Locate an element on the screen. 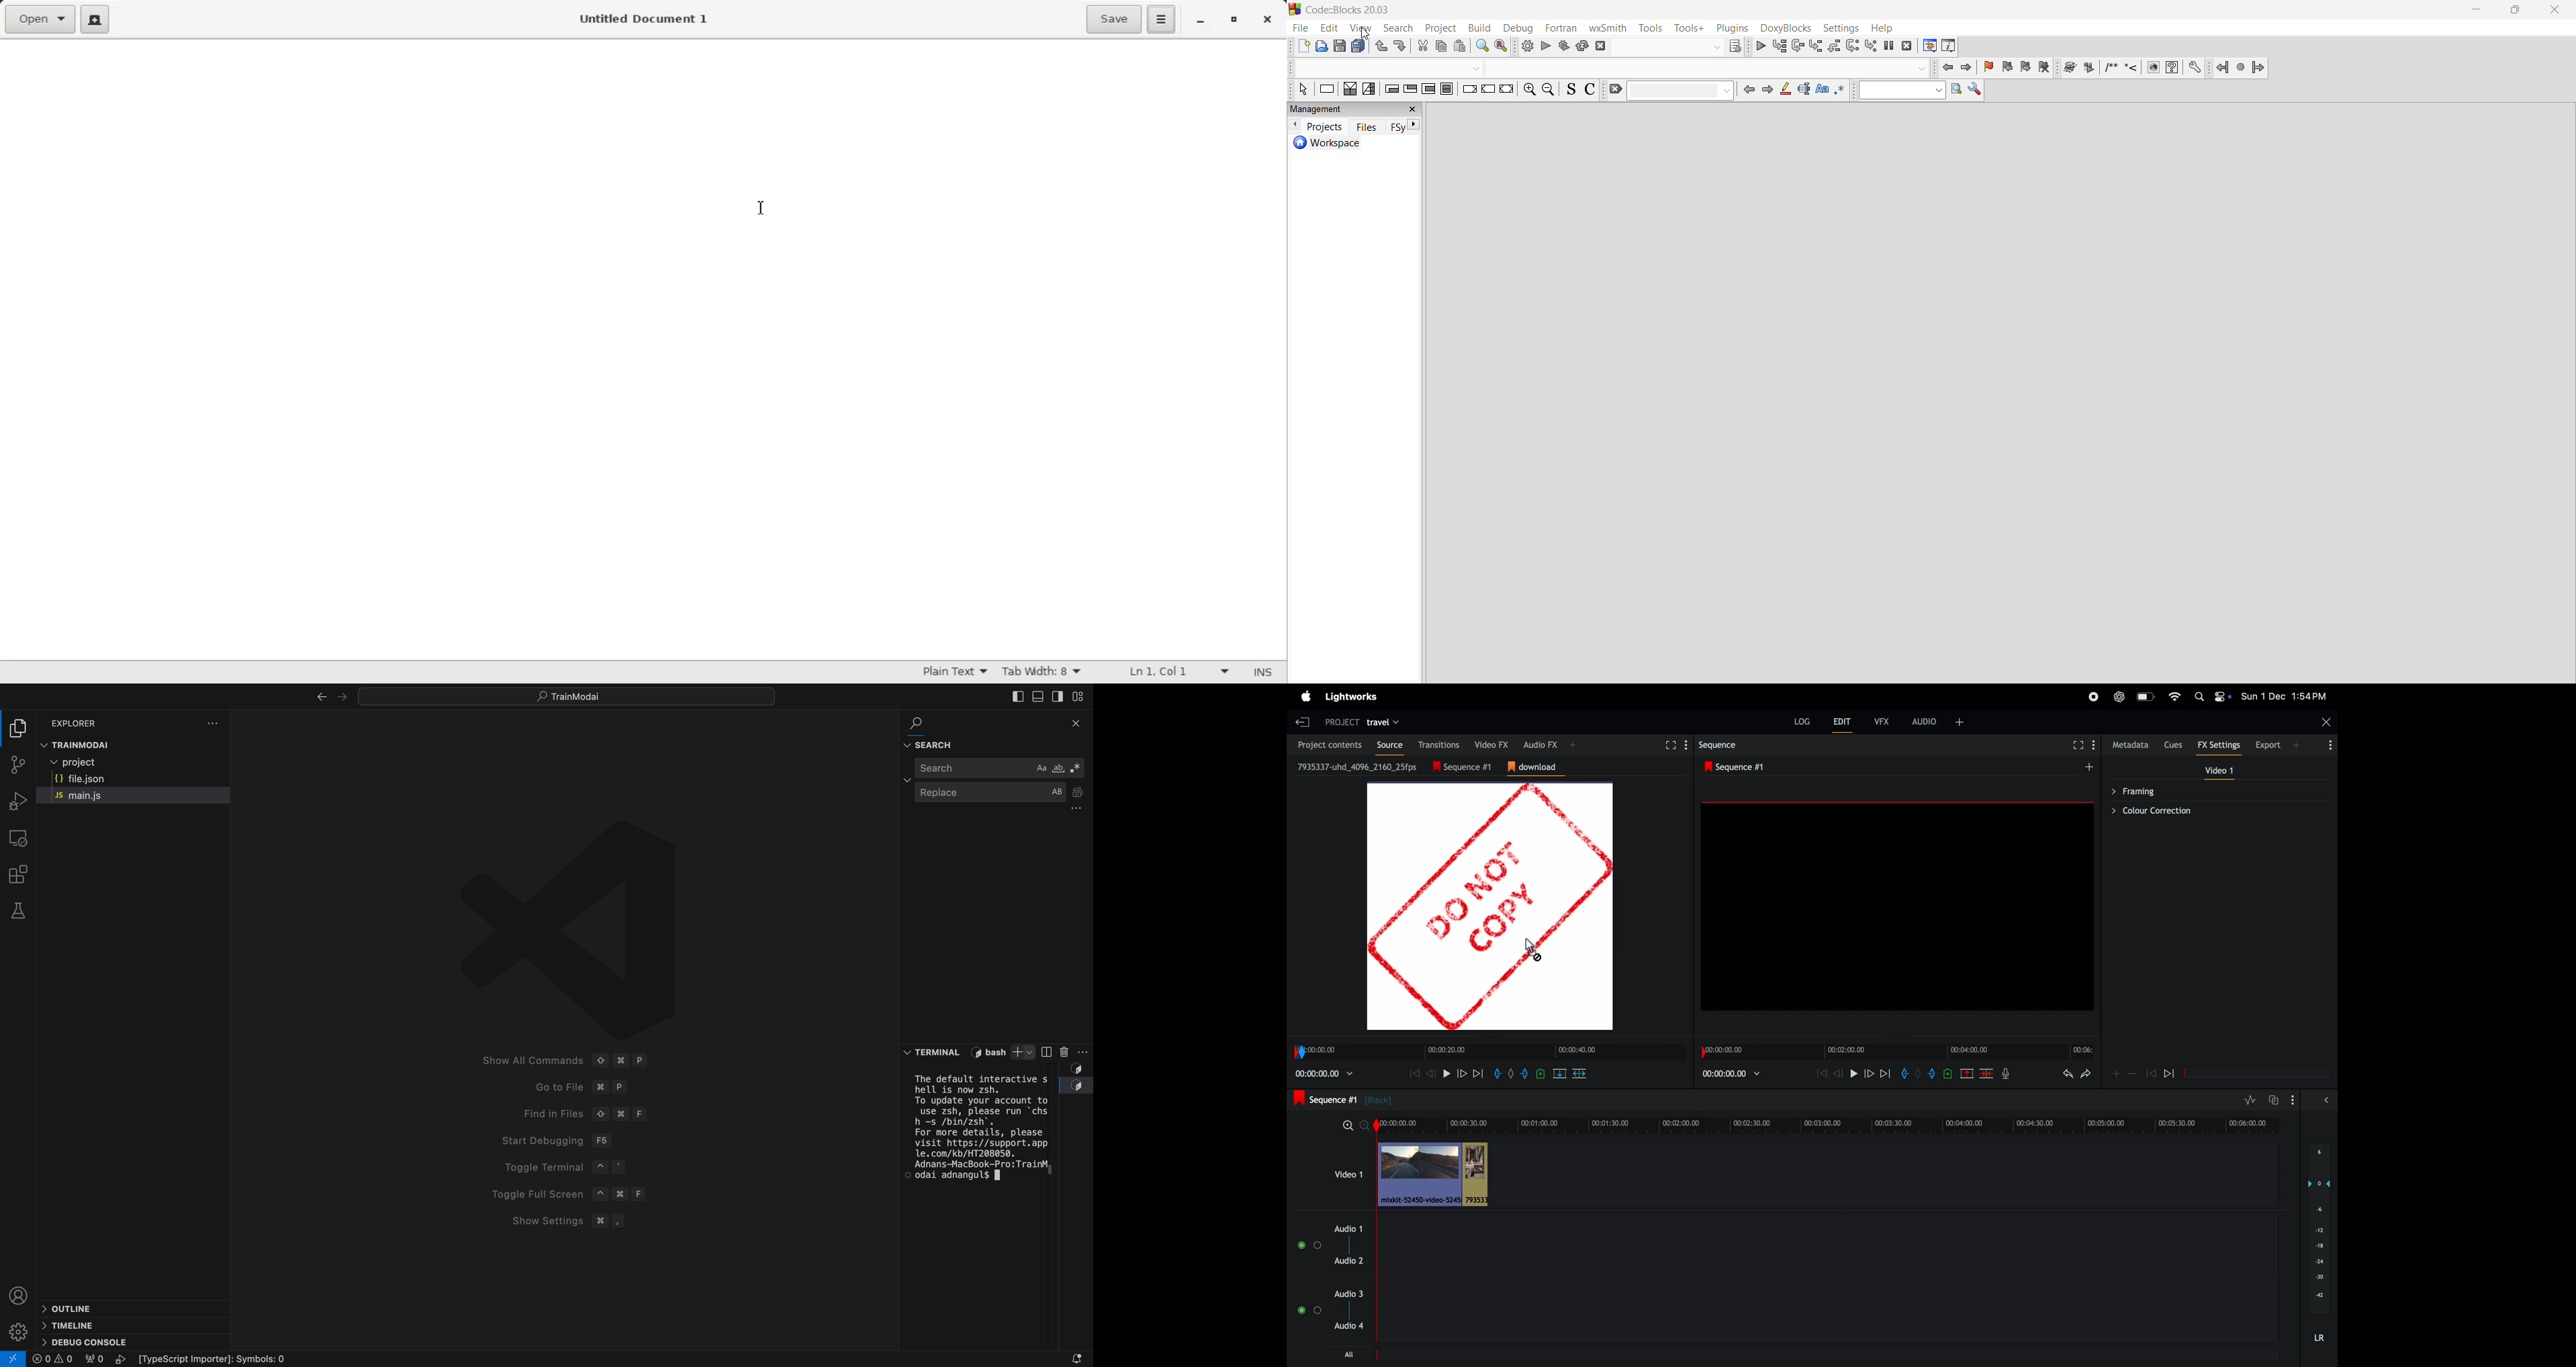  run search is located at coordinates (1958, 91).